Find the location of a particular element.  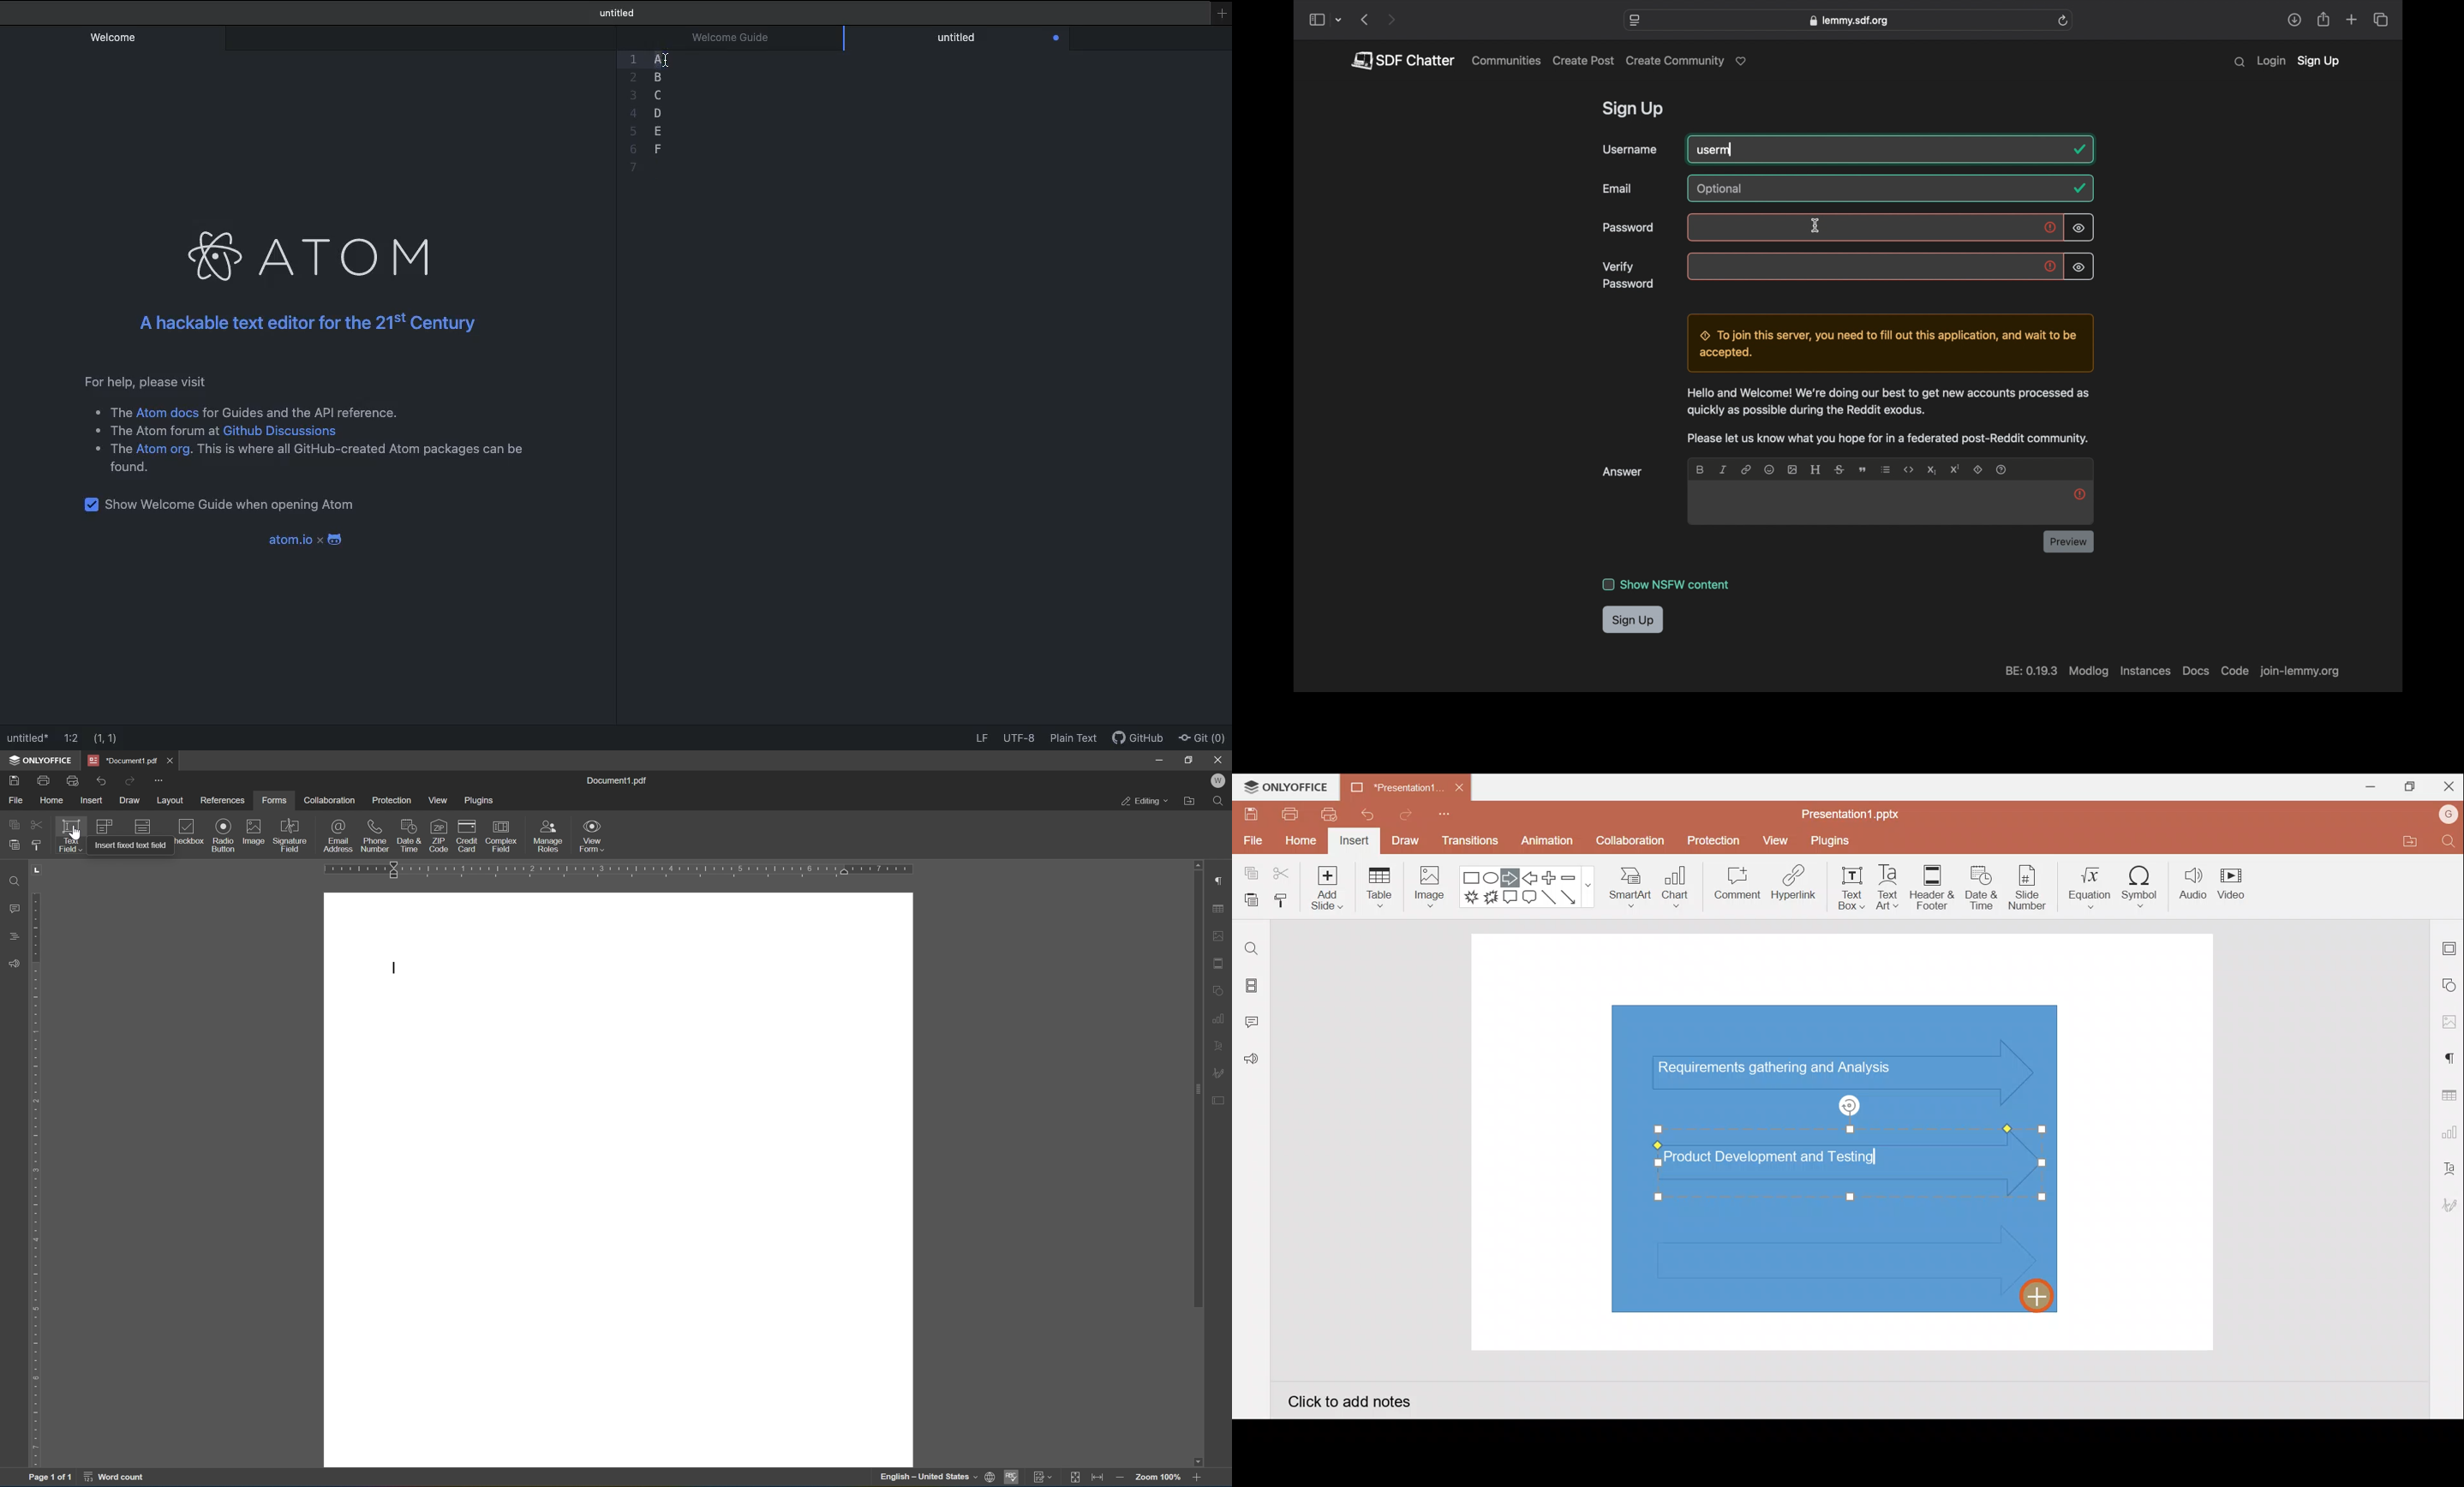

5 is located at coordinates (632, 132).